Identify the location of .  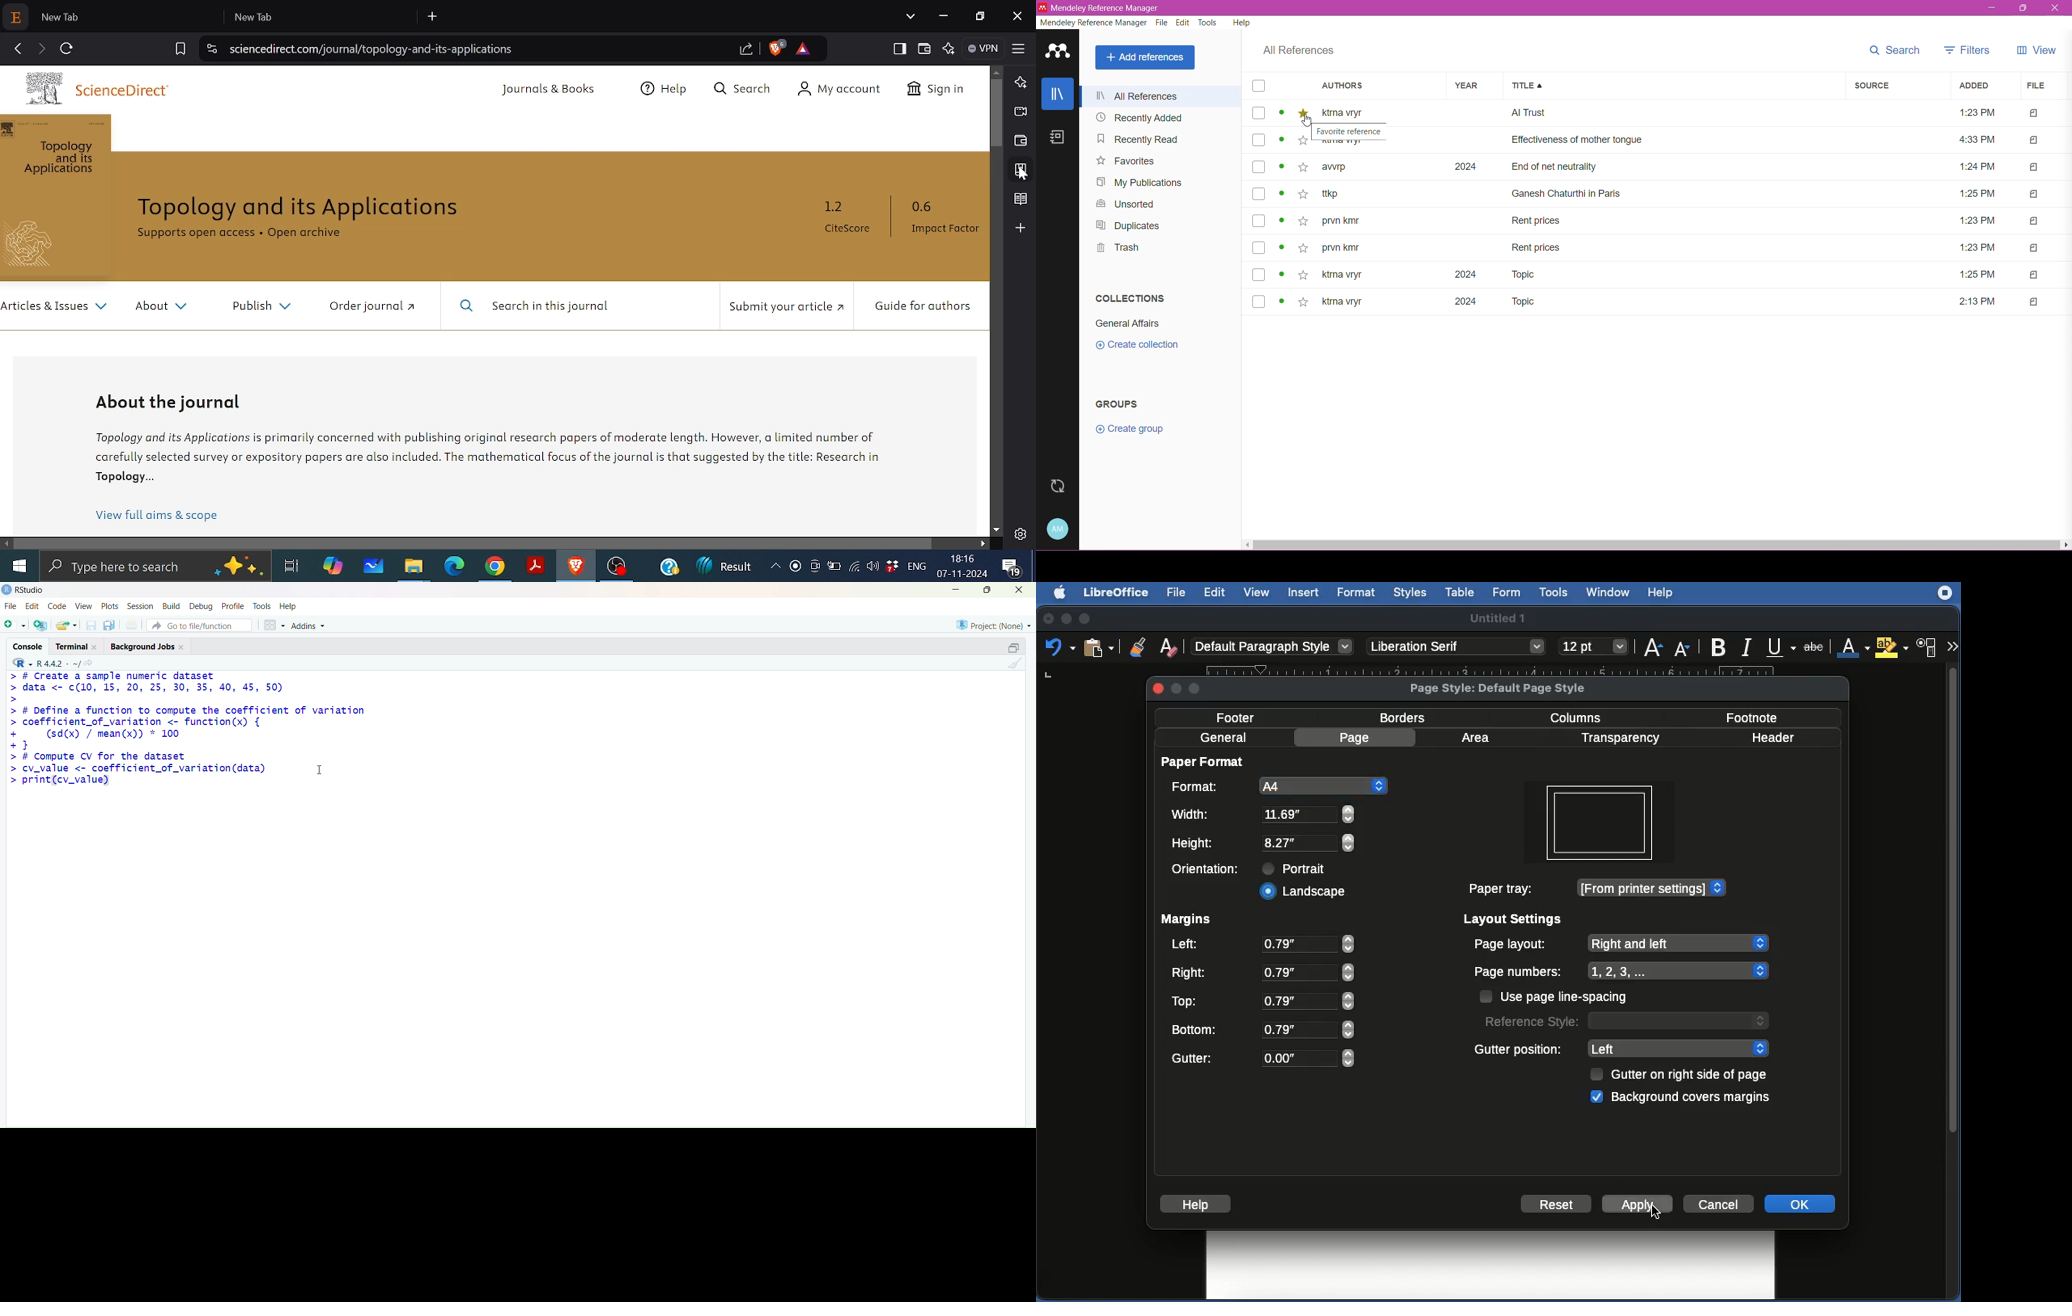
(917, 567).